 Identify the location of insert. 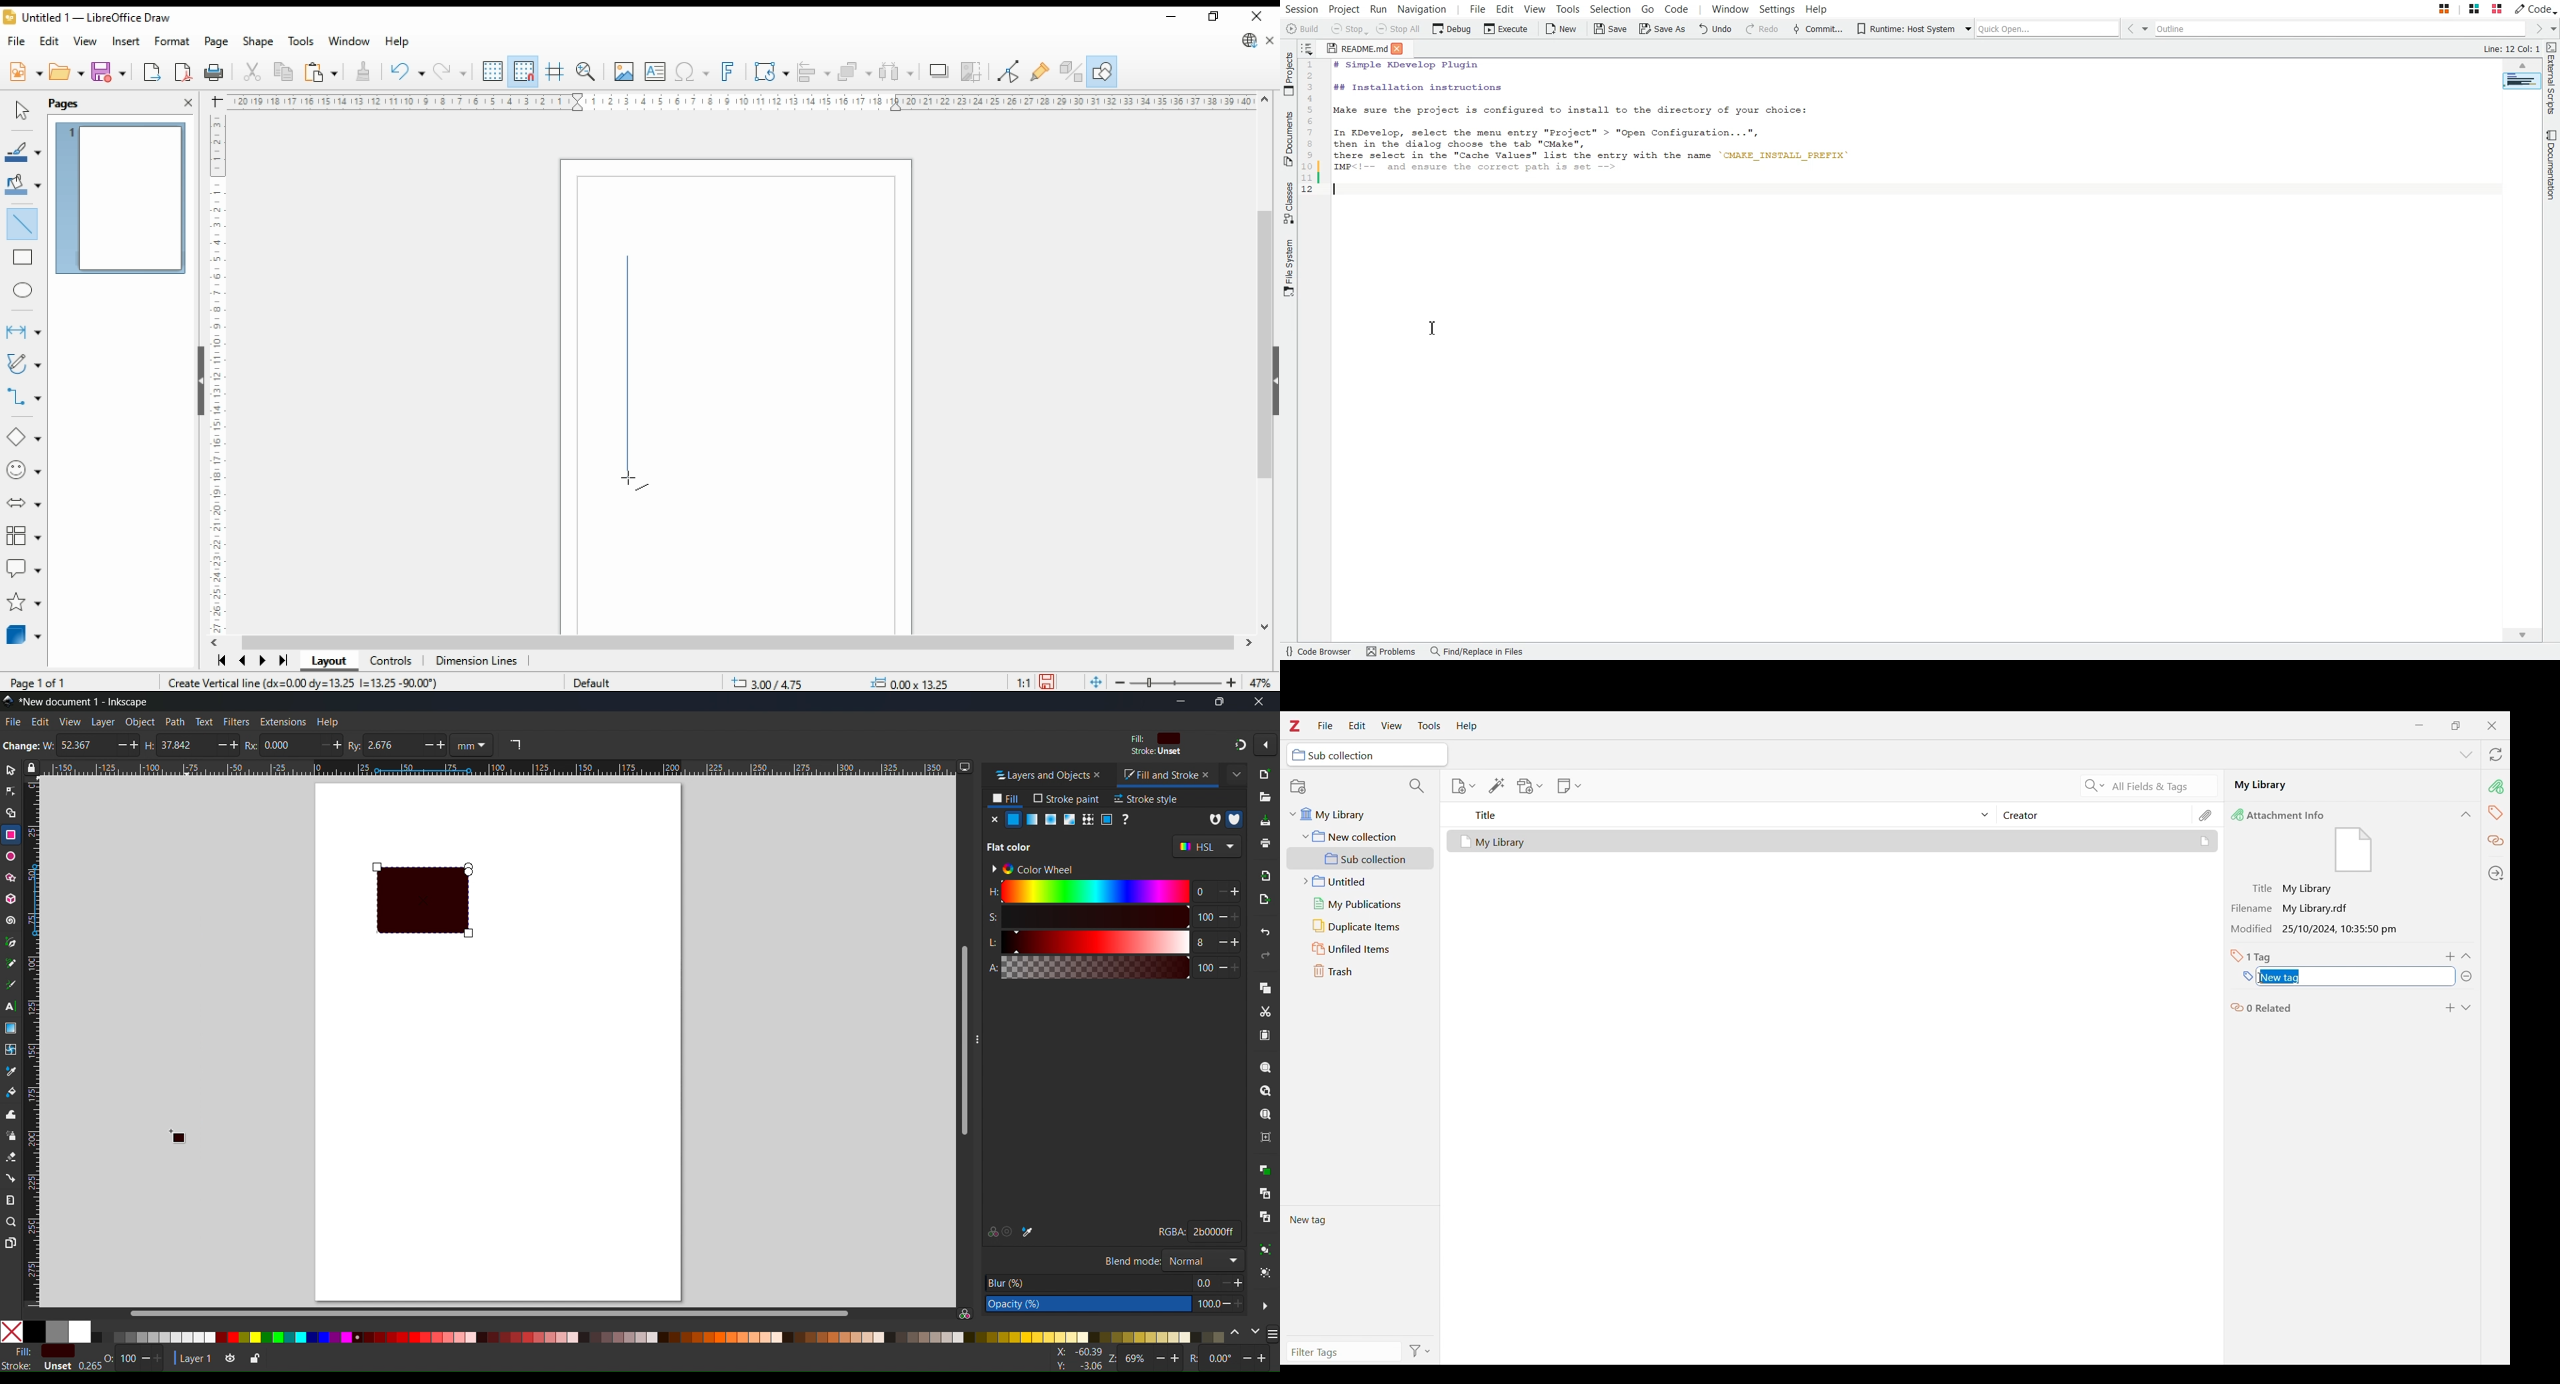
(127, 41).